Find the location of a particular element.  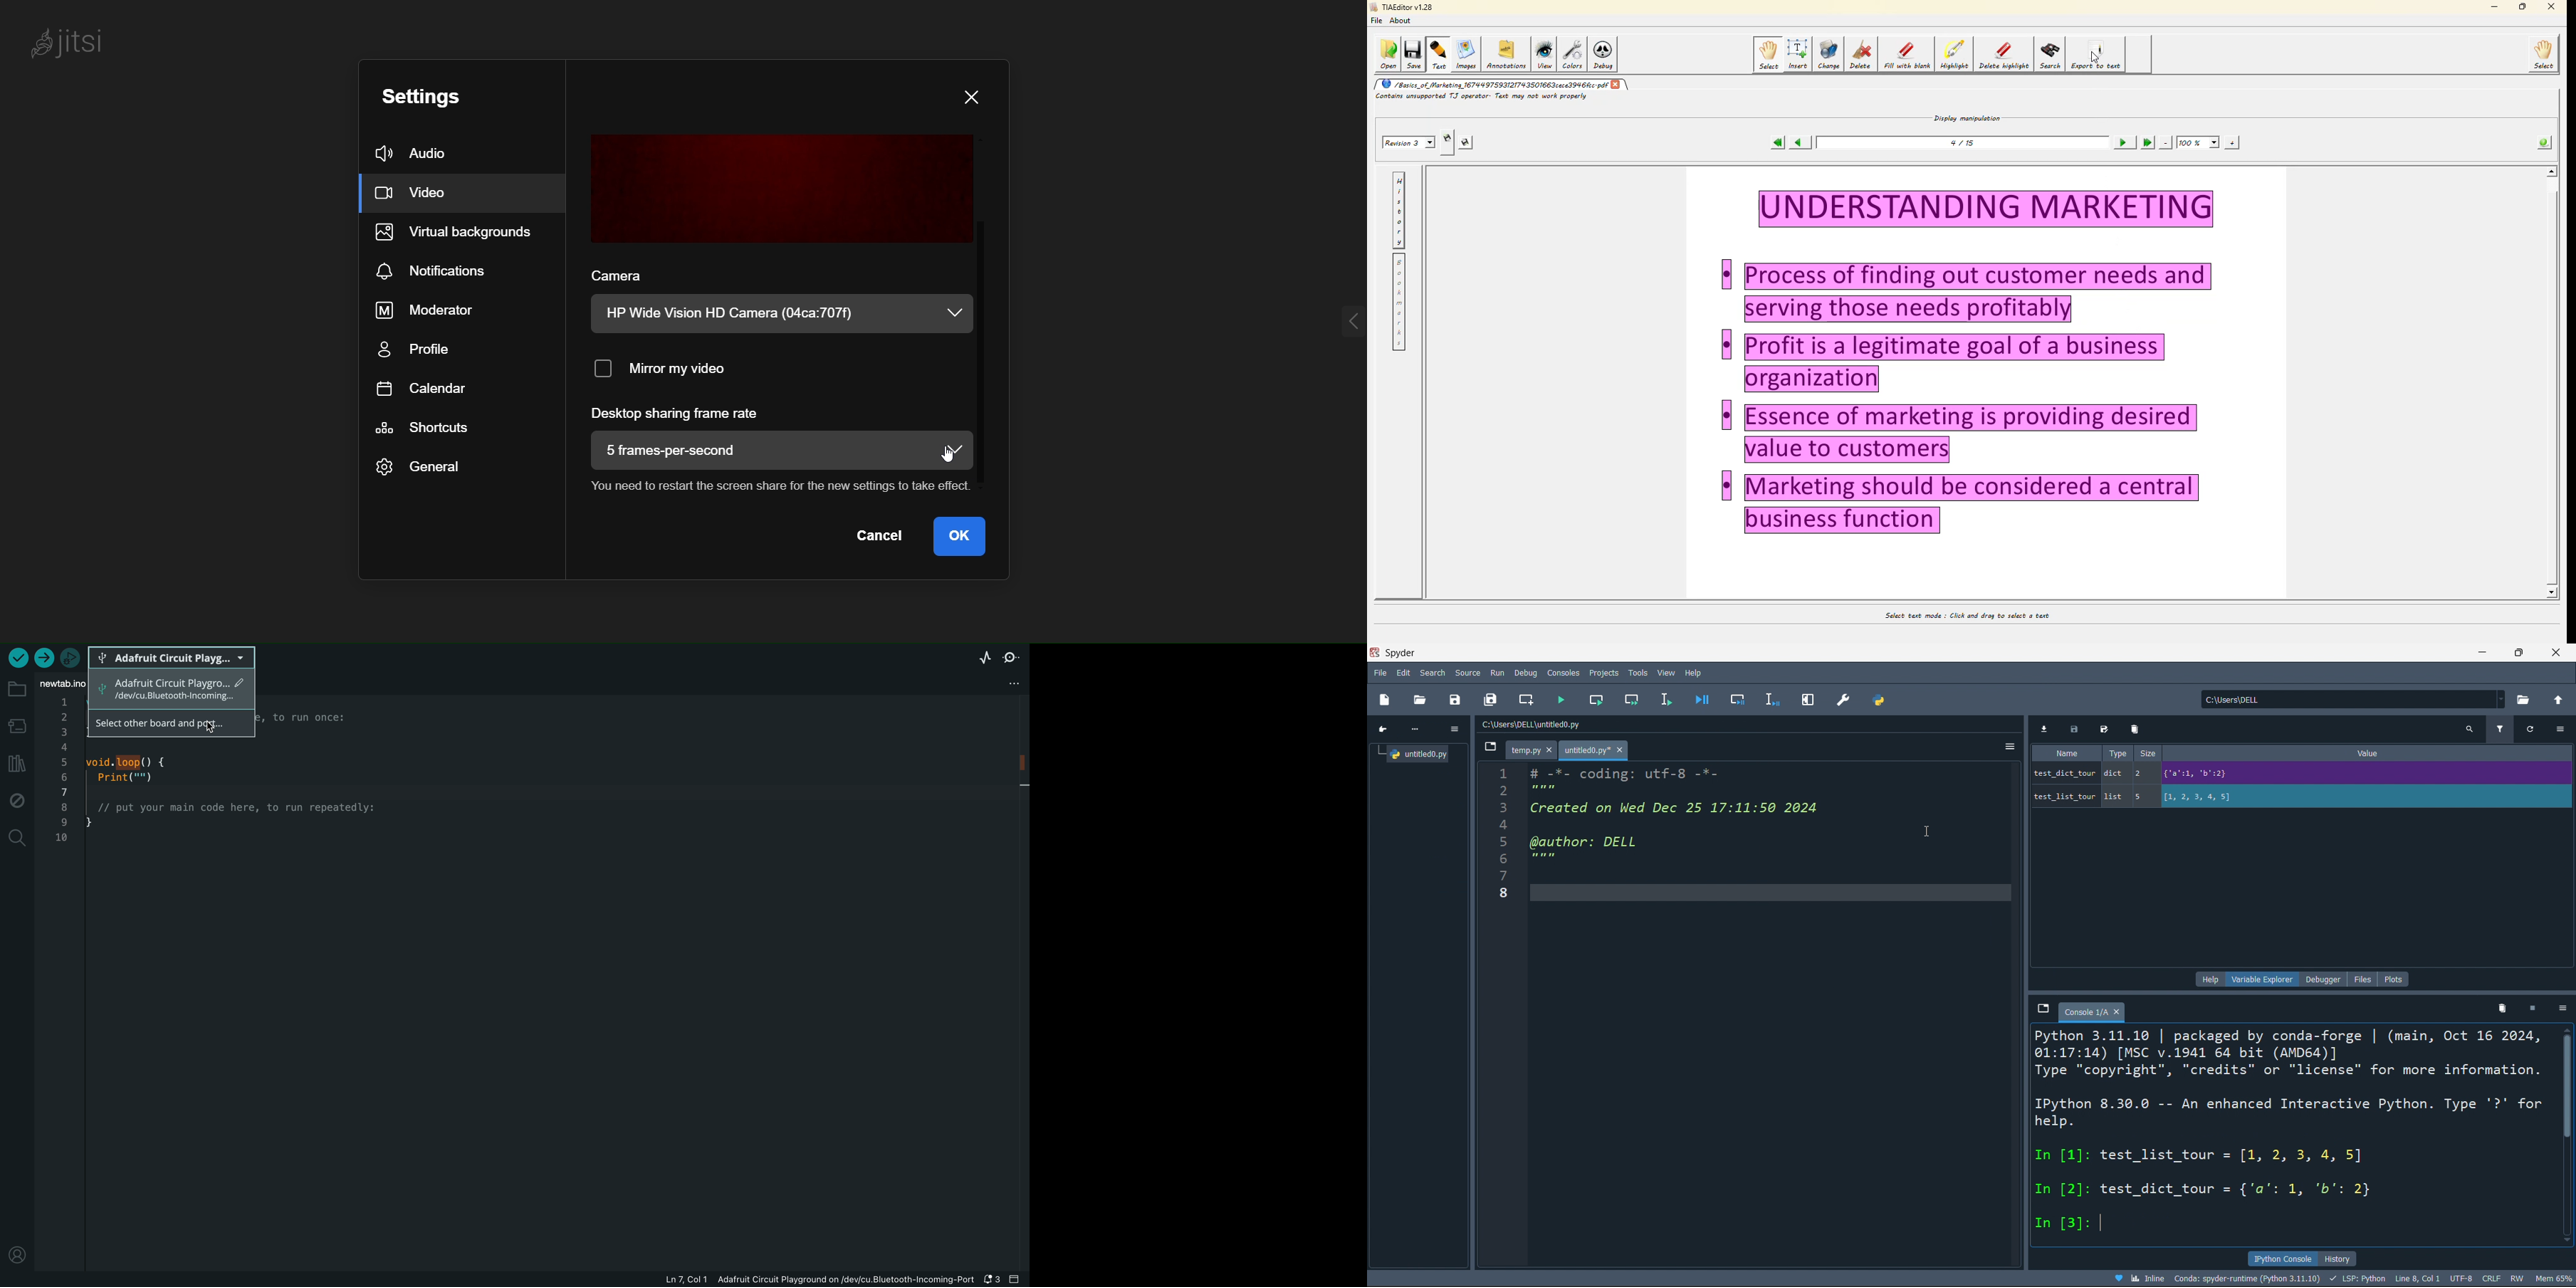

images is located at coordinates (1466, 54).